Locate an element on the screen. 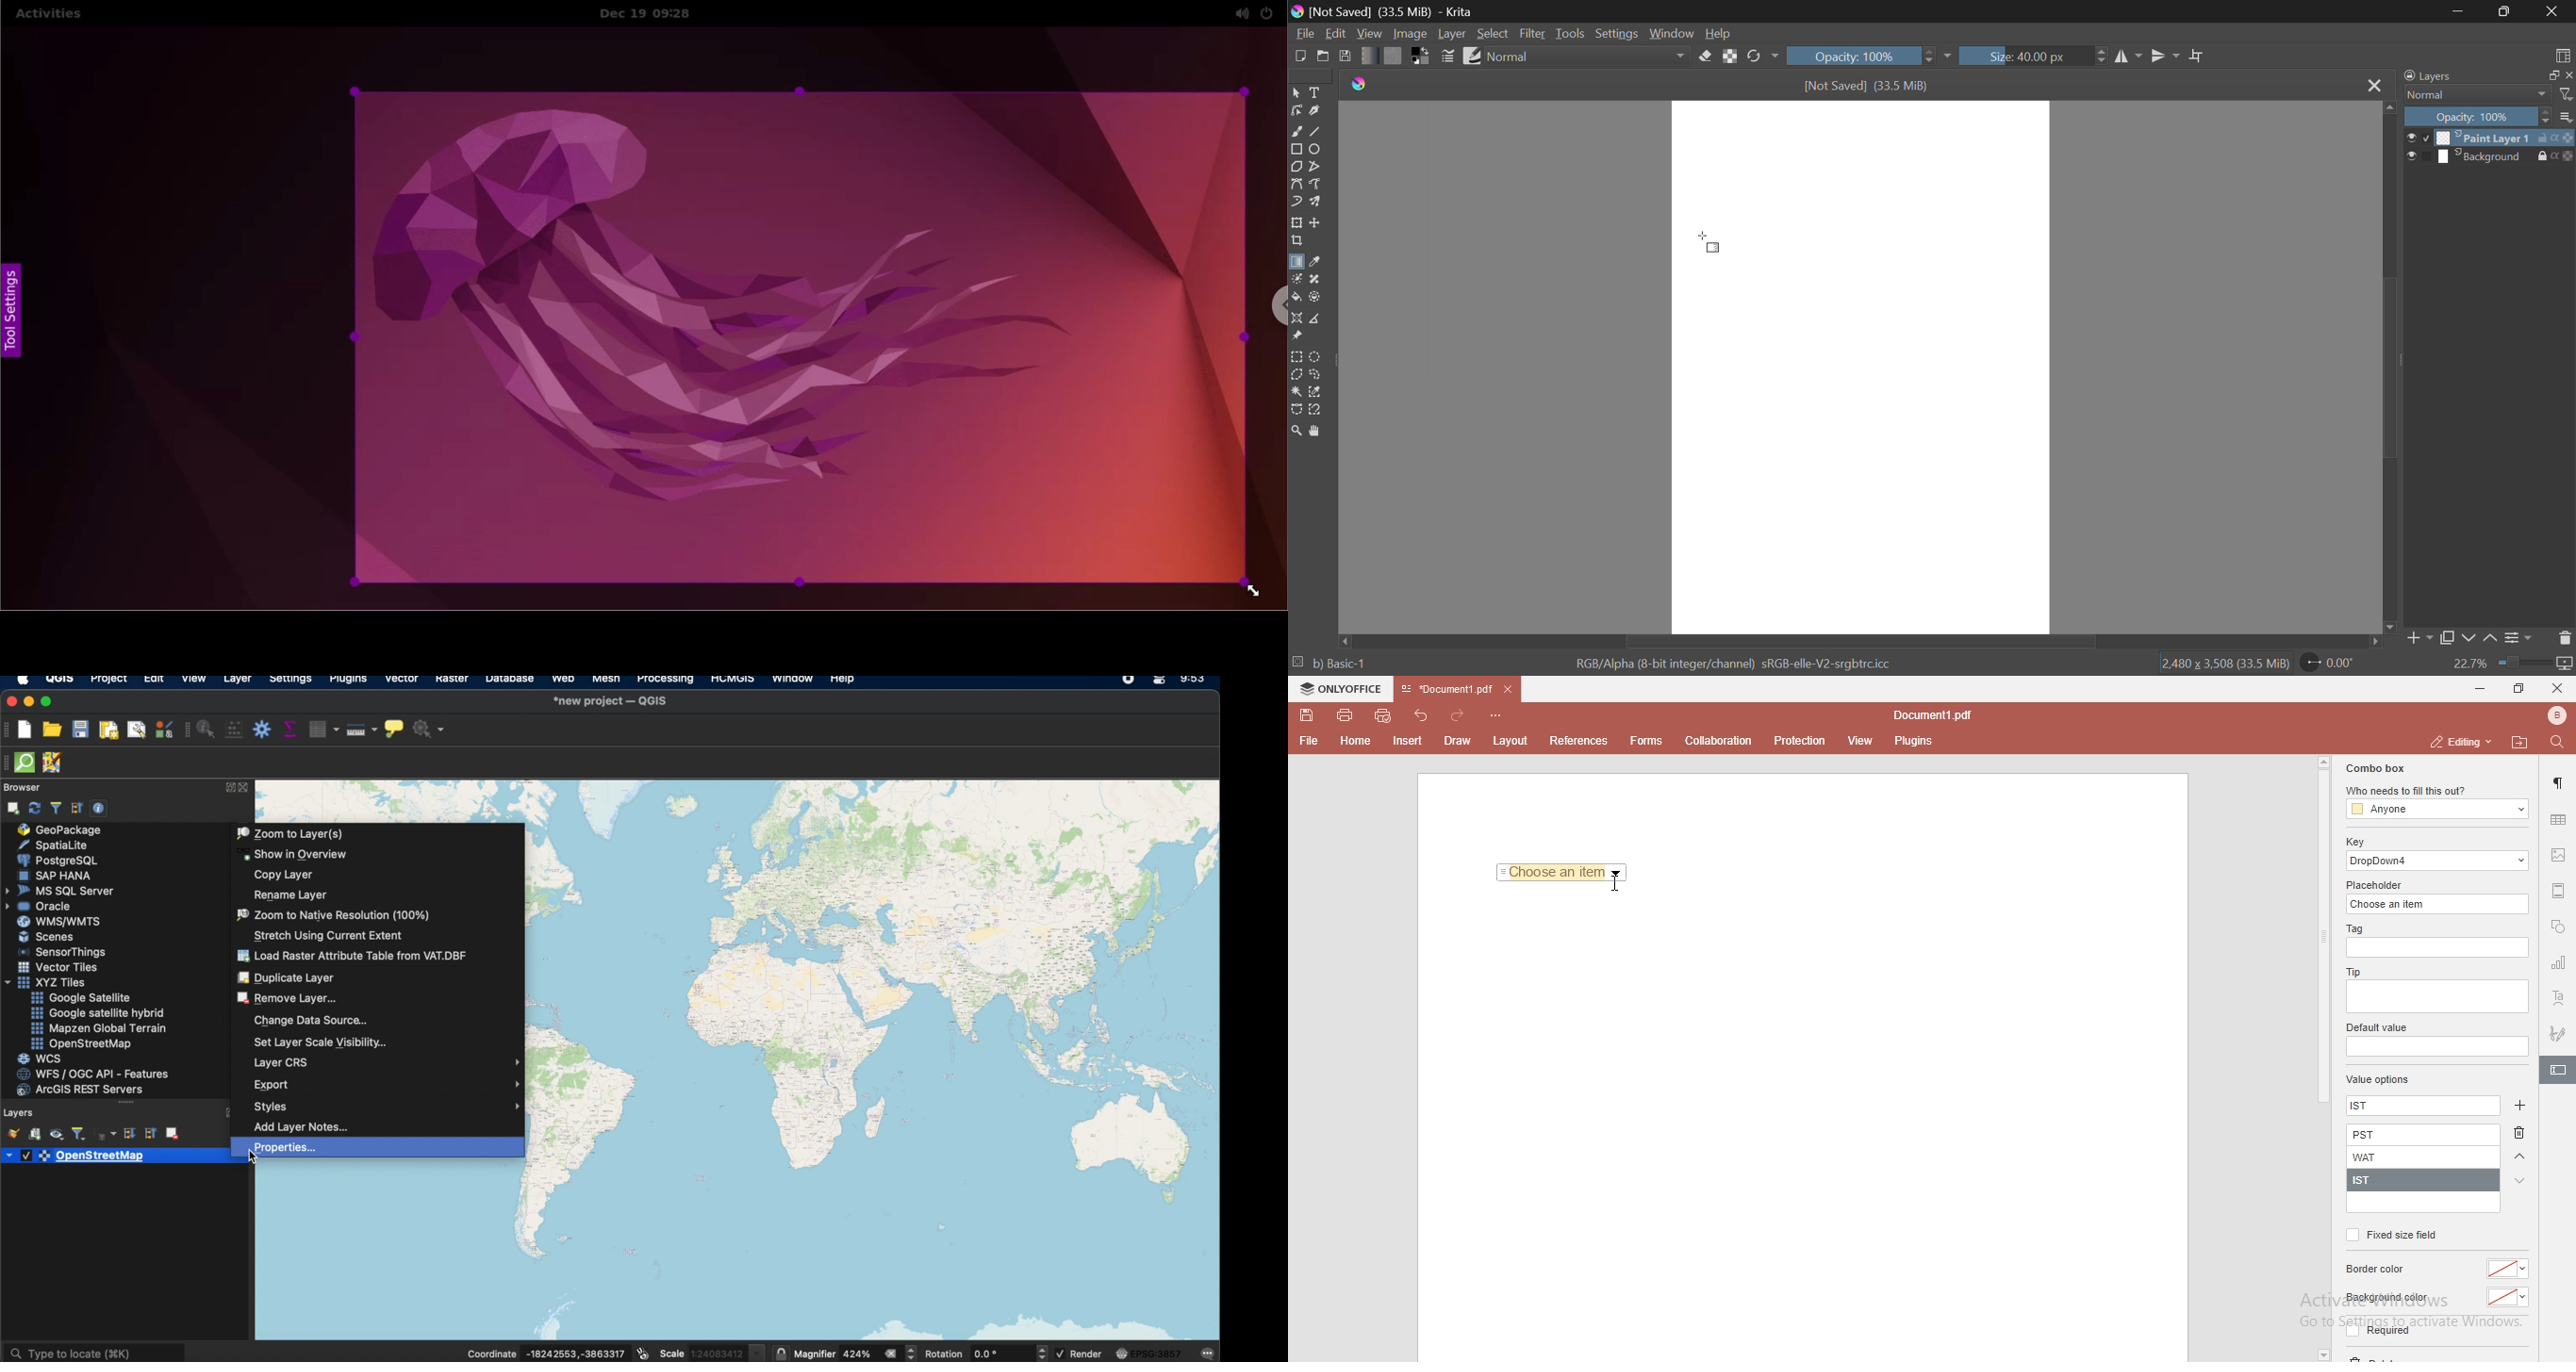 The width and height of the screenshot is (2576, 1372). View is located at coordinates (1370, 34).